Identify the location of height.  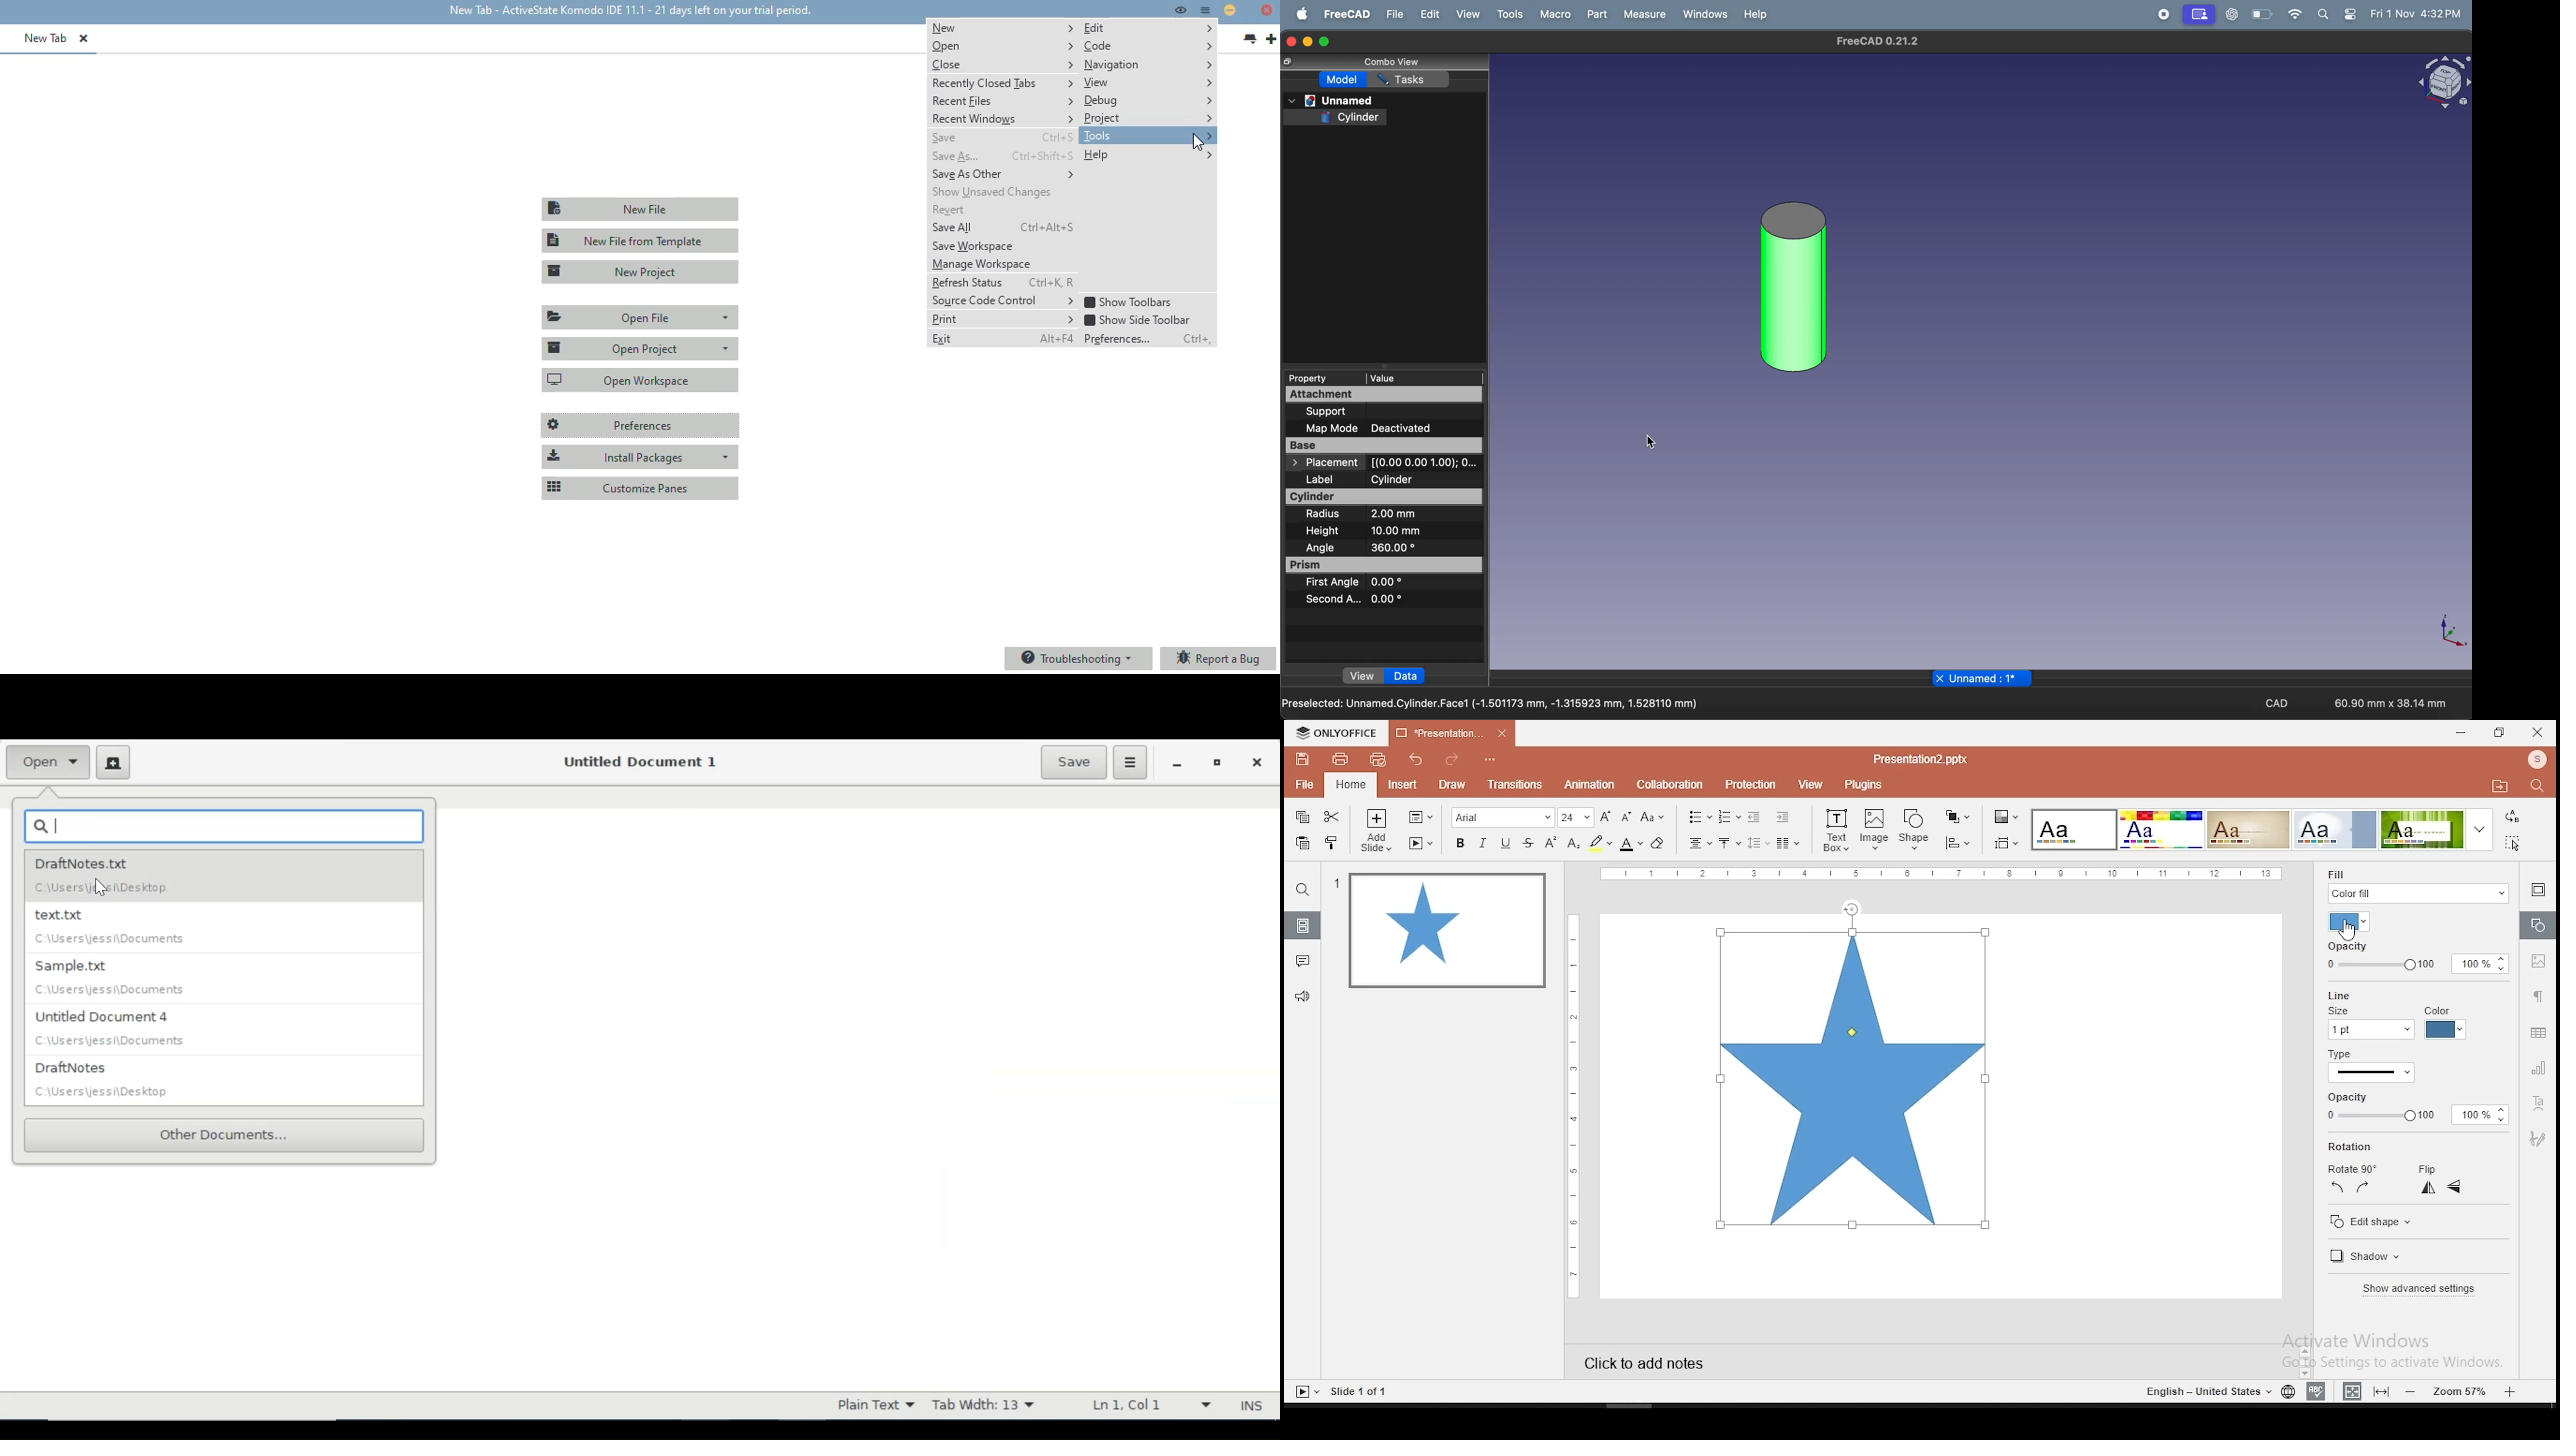
(1324, 532).